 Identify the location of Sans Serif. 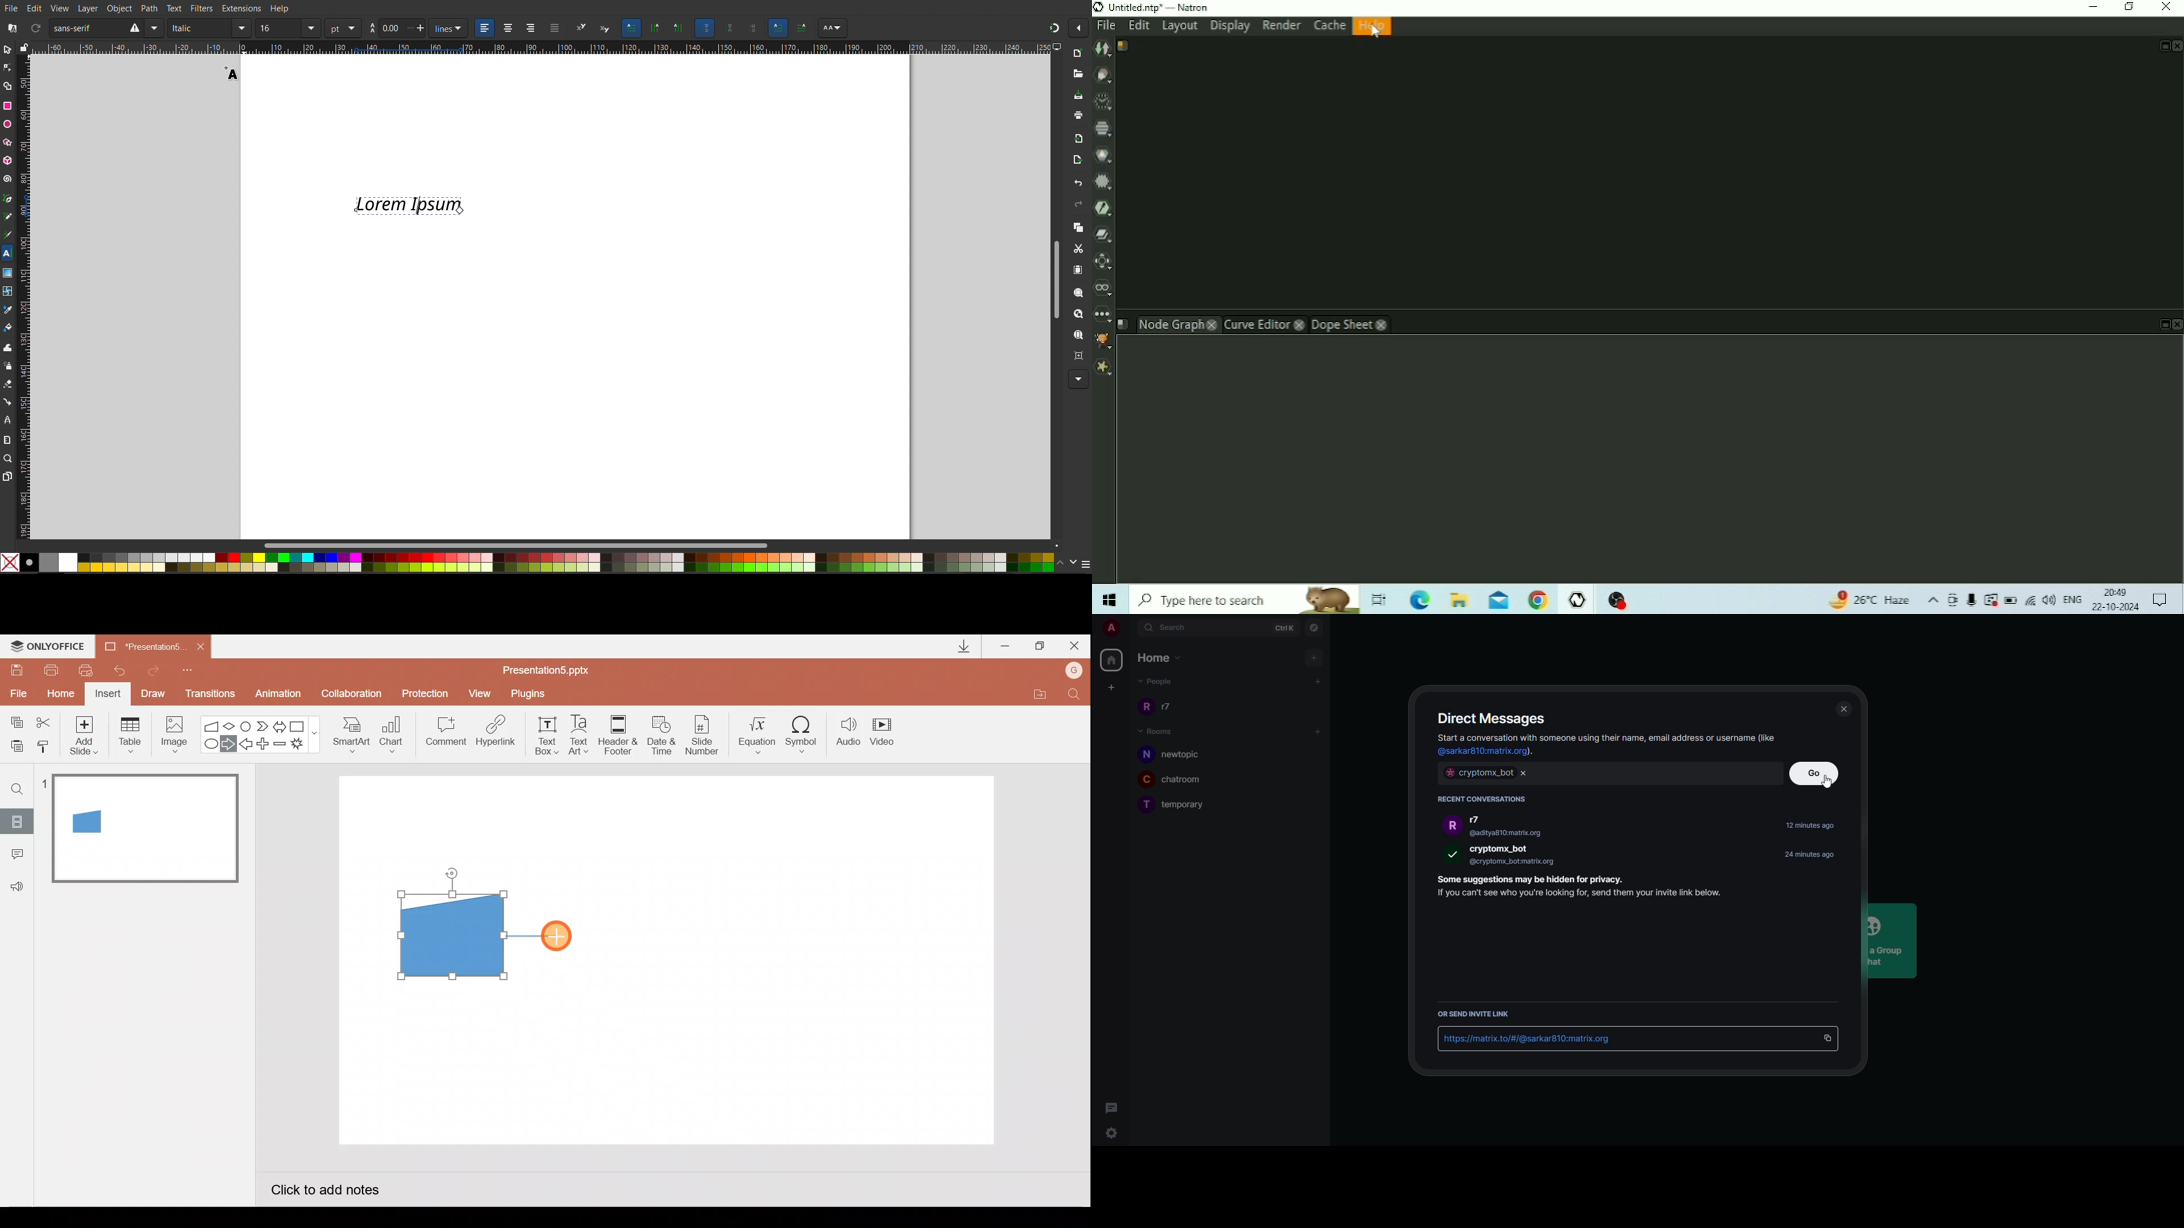
(78, 28).